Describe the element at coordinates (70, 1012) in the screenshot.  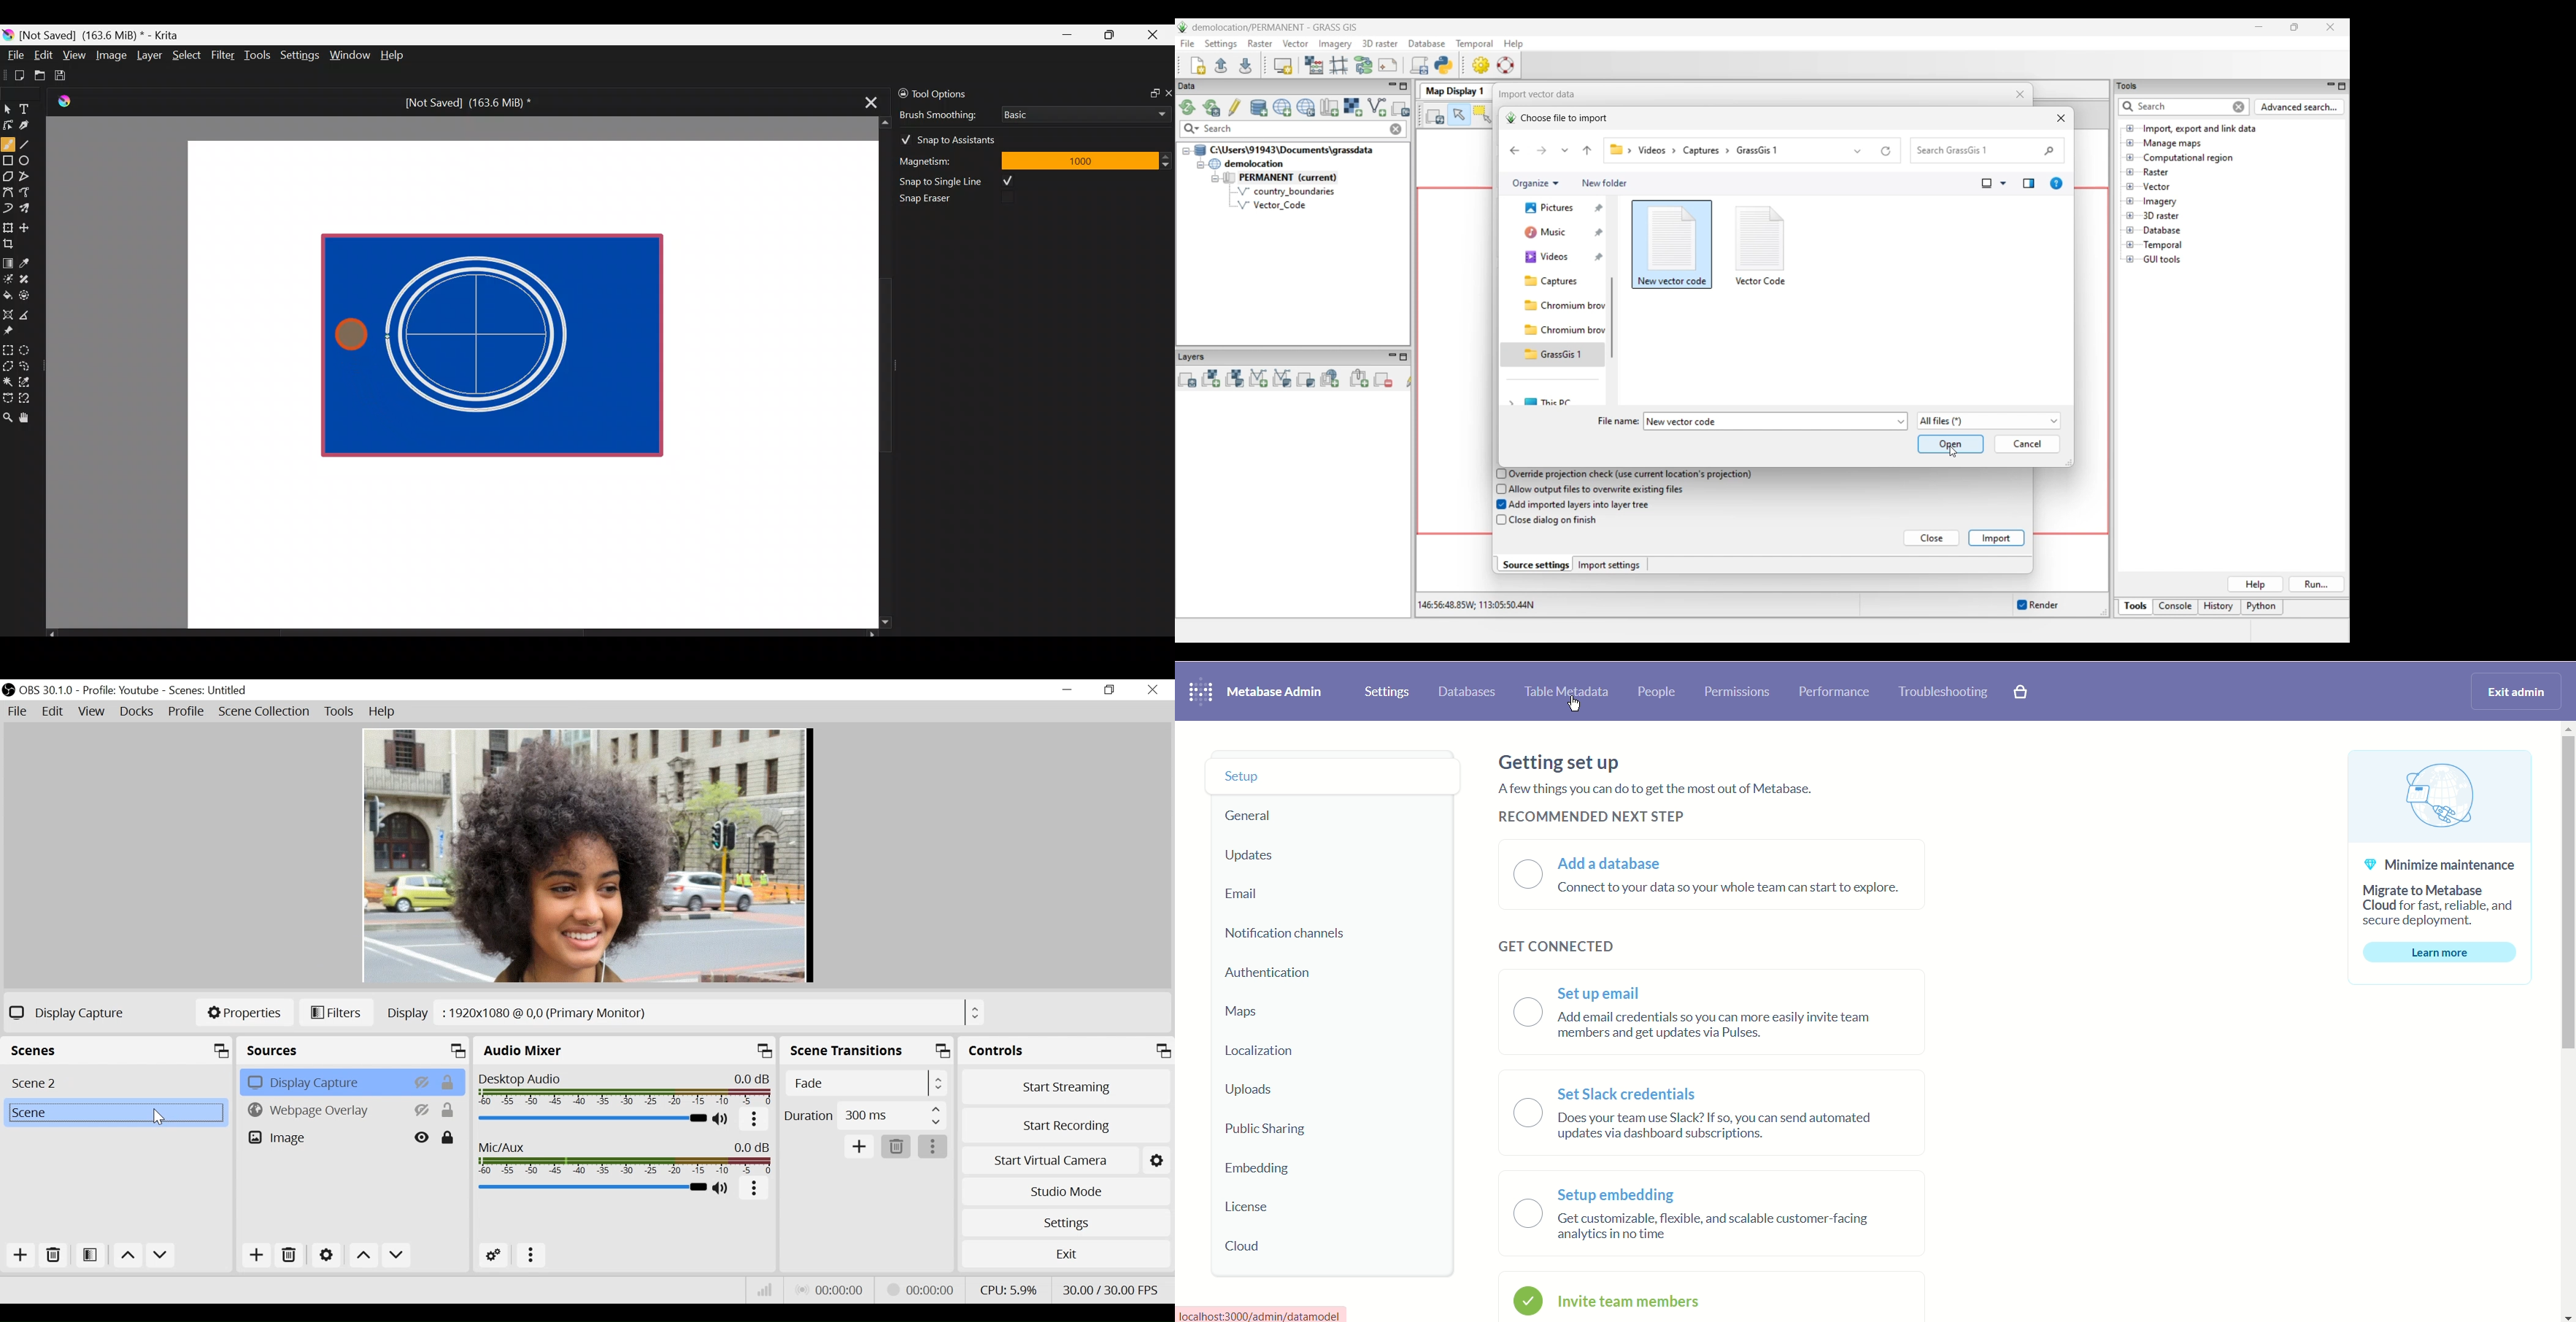
I see `Display Capture` at that location.